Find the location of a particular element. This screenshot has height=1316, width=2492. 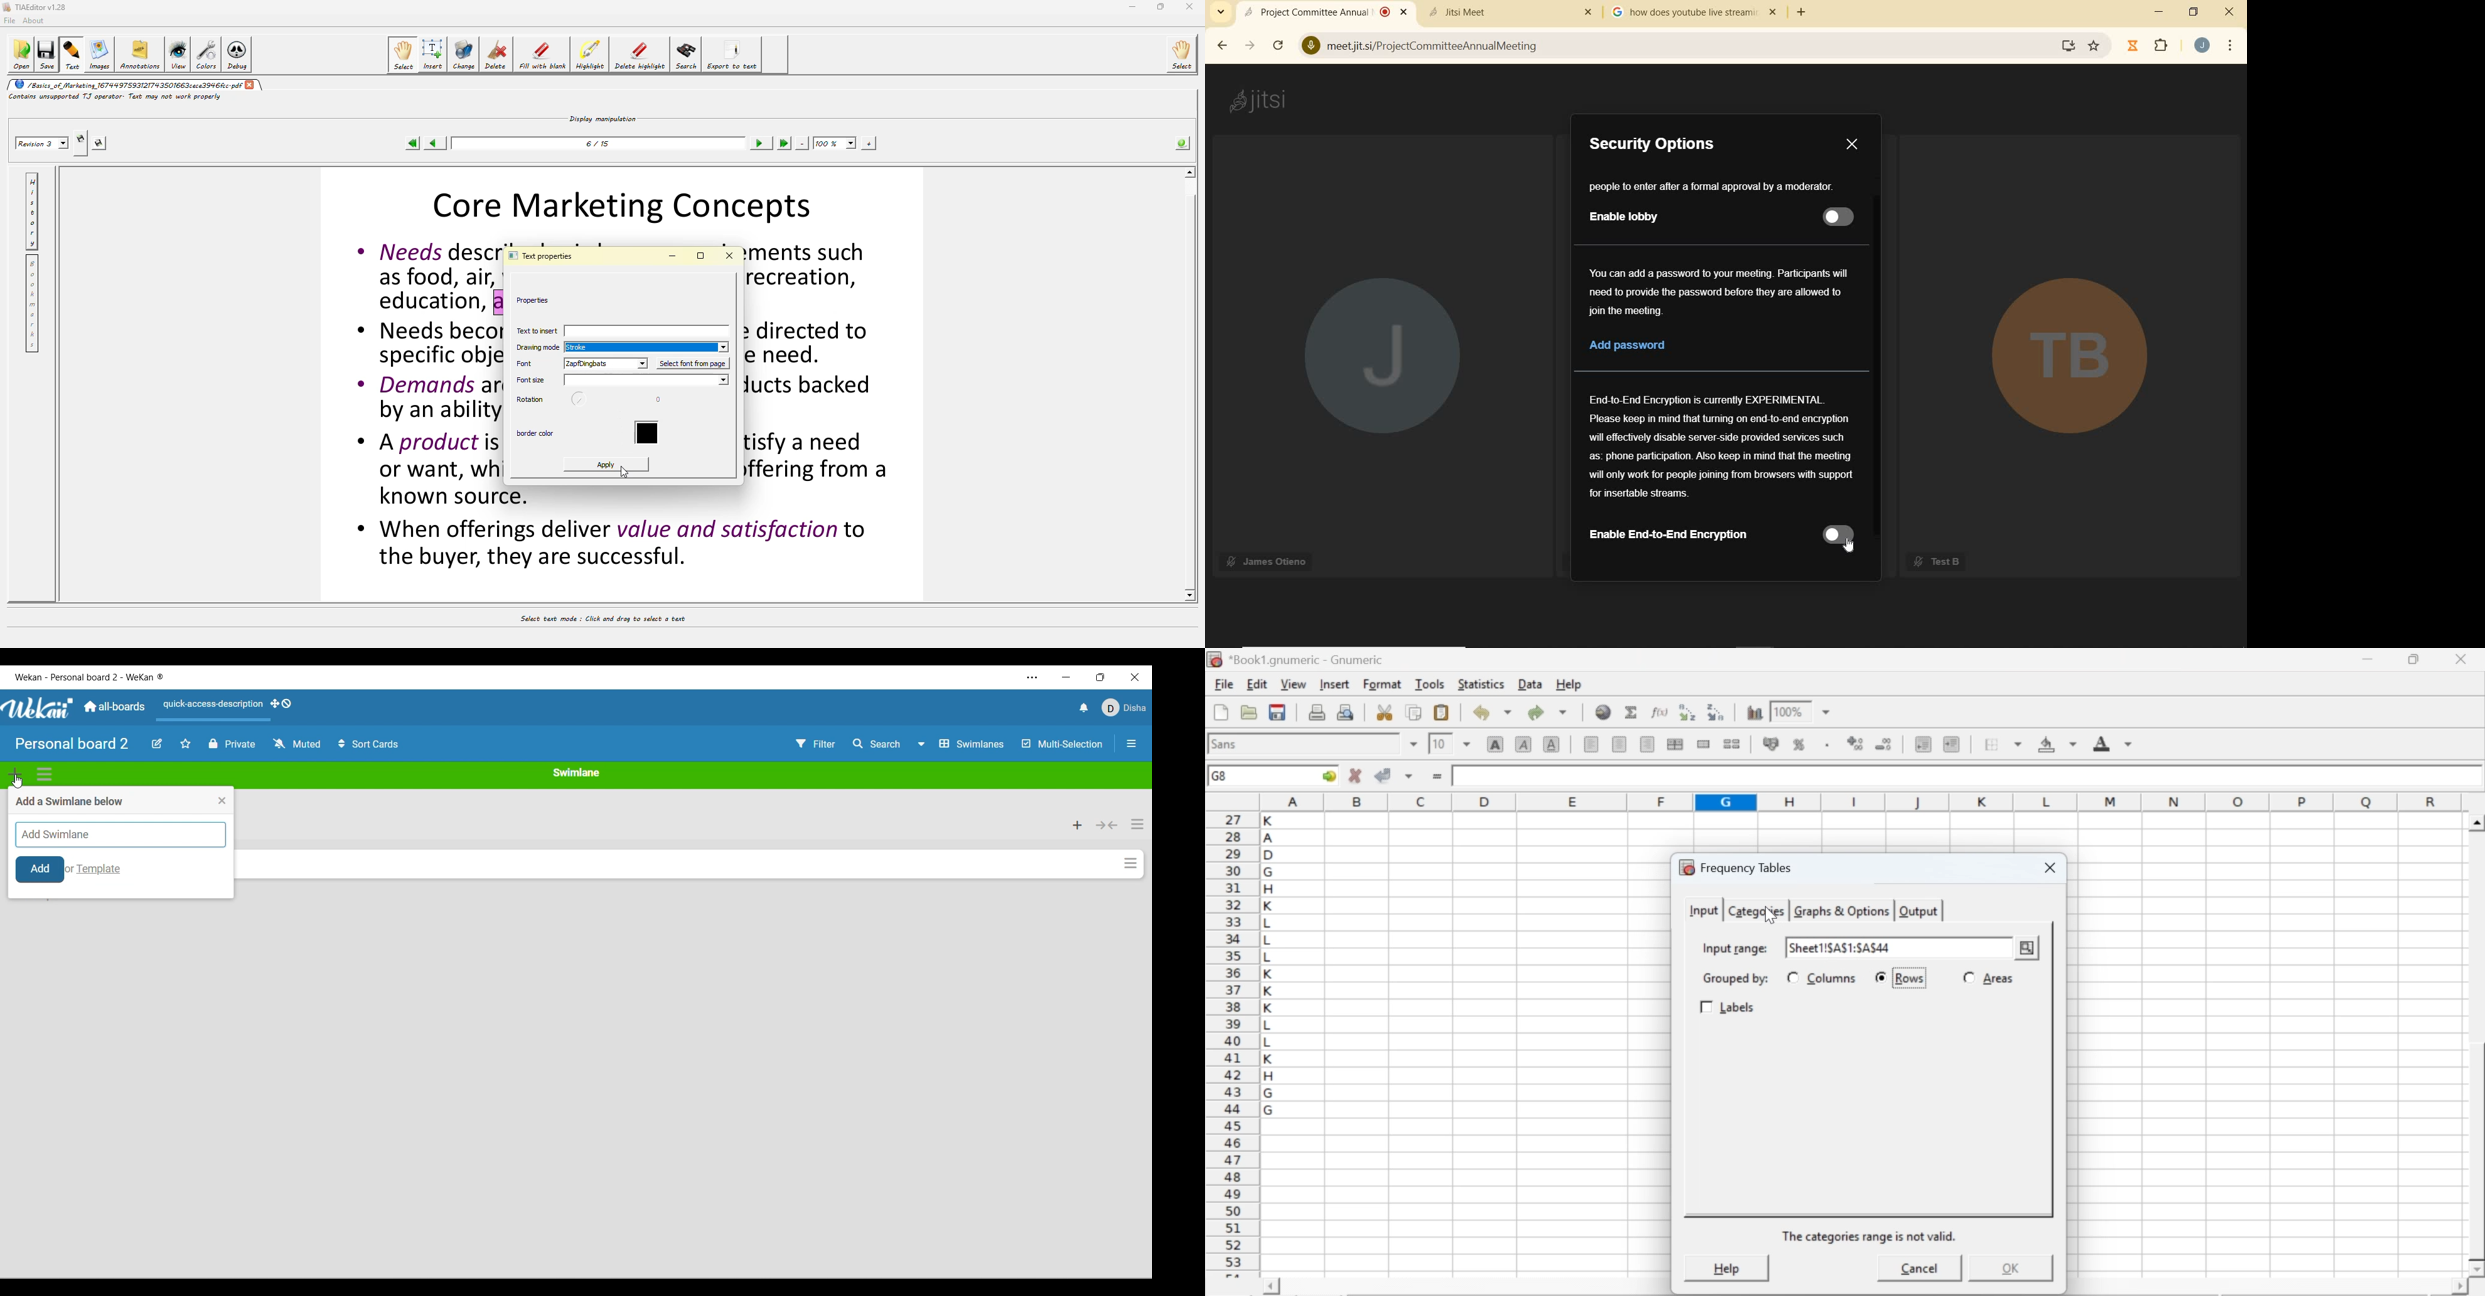

foreground is located at coordinates (2113, 743).